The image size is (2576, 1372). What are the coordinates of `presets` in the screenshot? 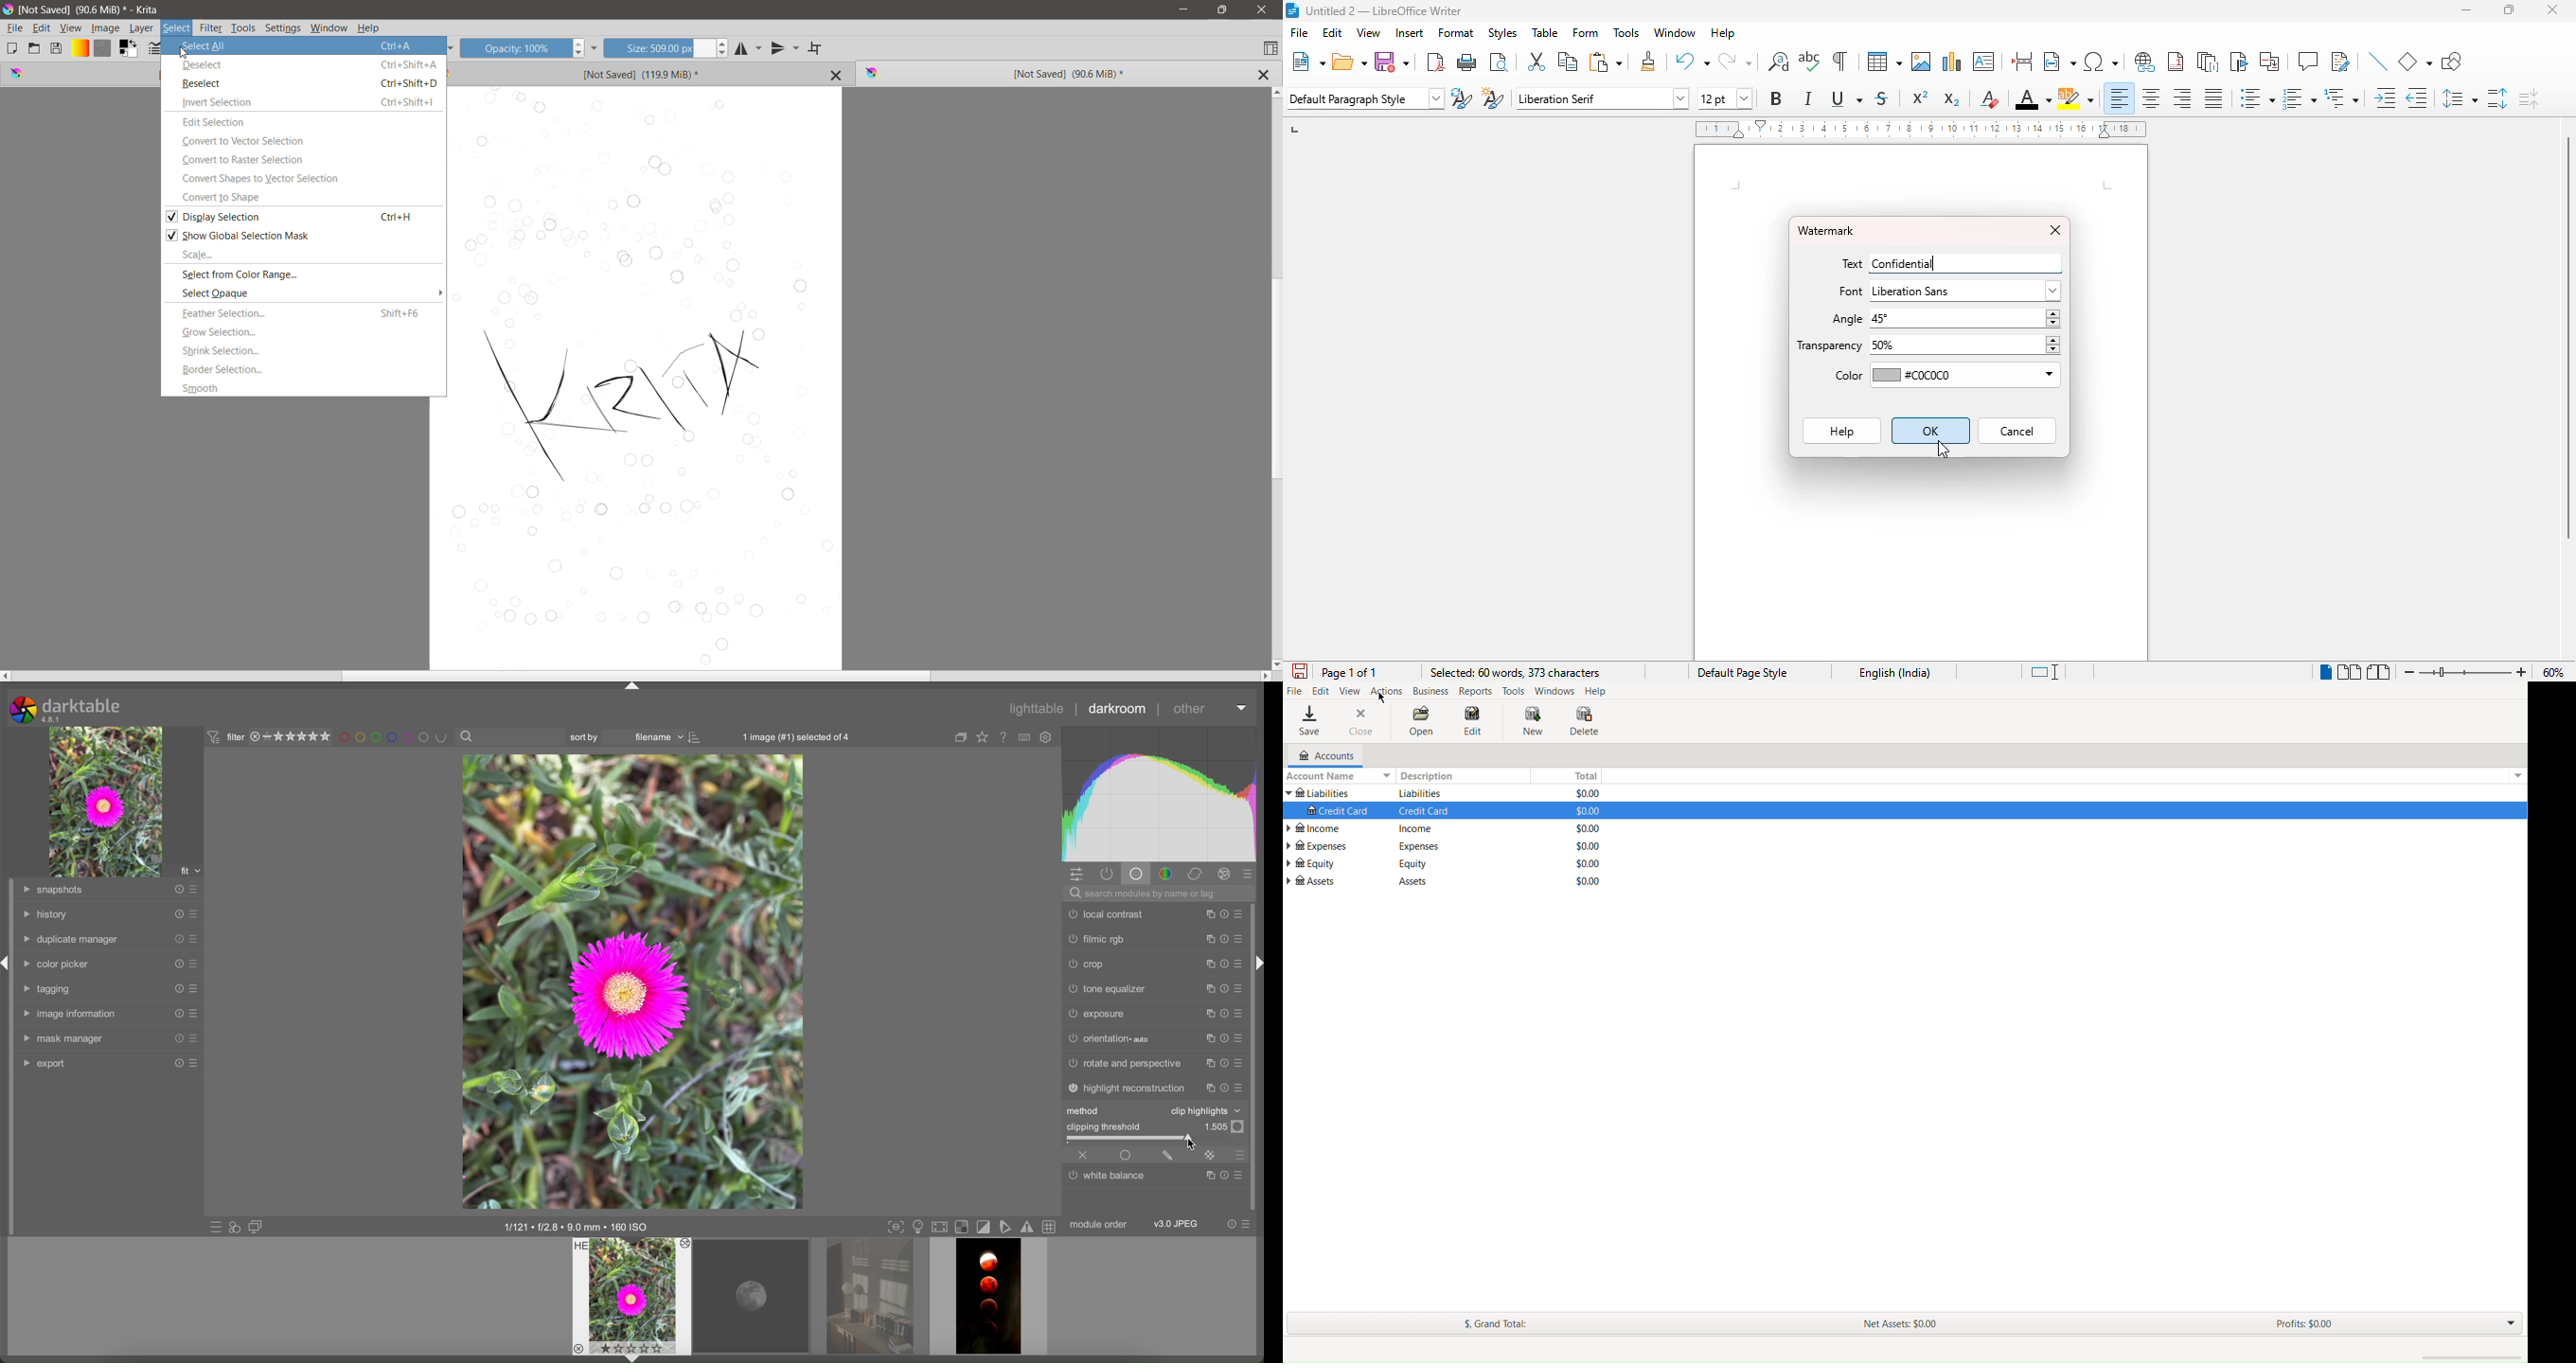 It's located at (1241, 1064).